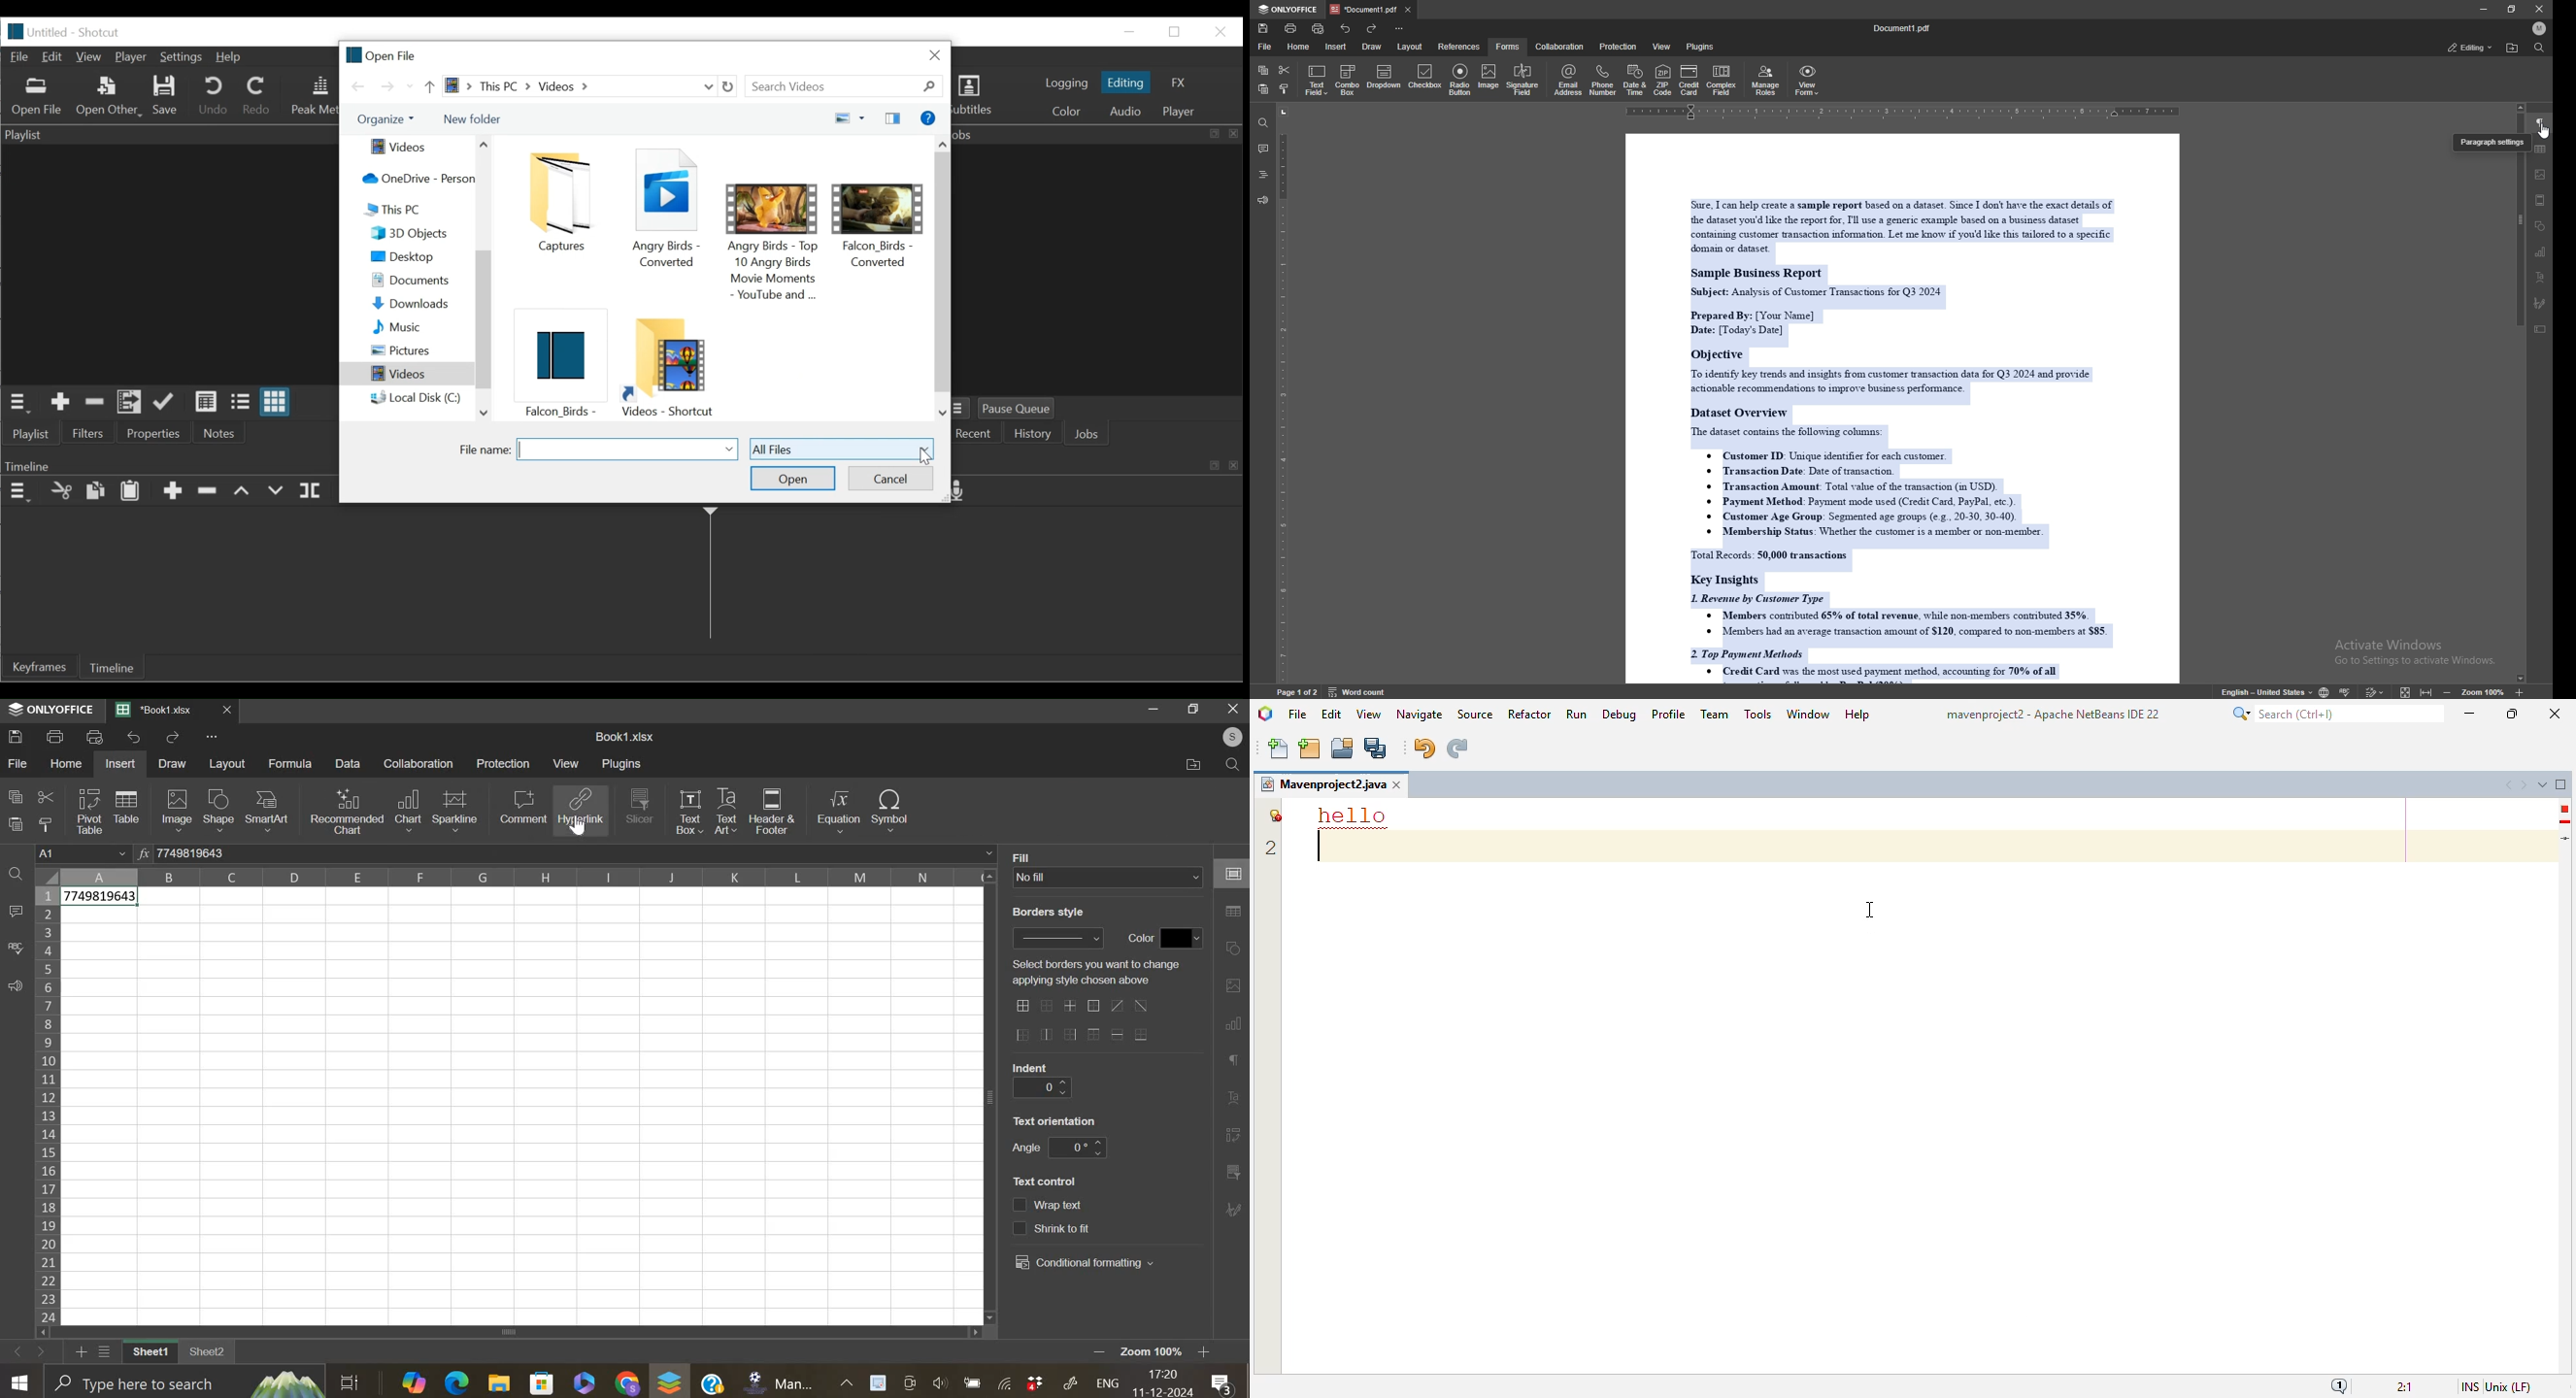 The height and width of the screenshot is (1400, 2576). I want to click on fit to screen, so click(2406, 691).